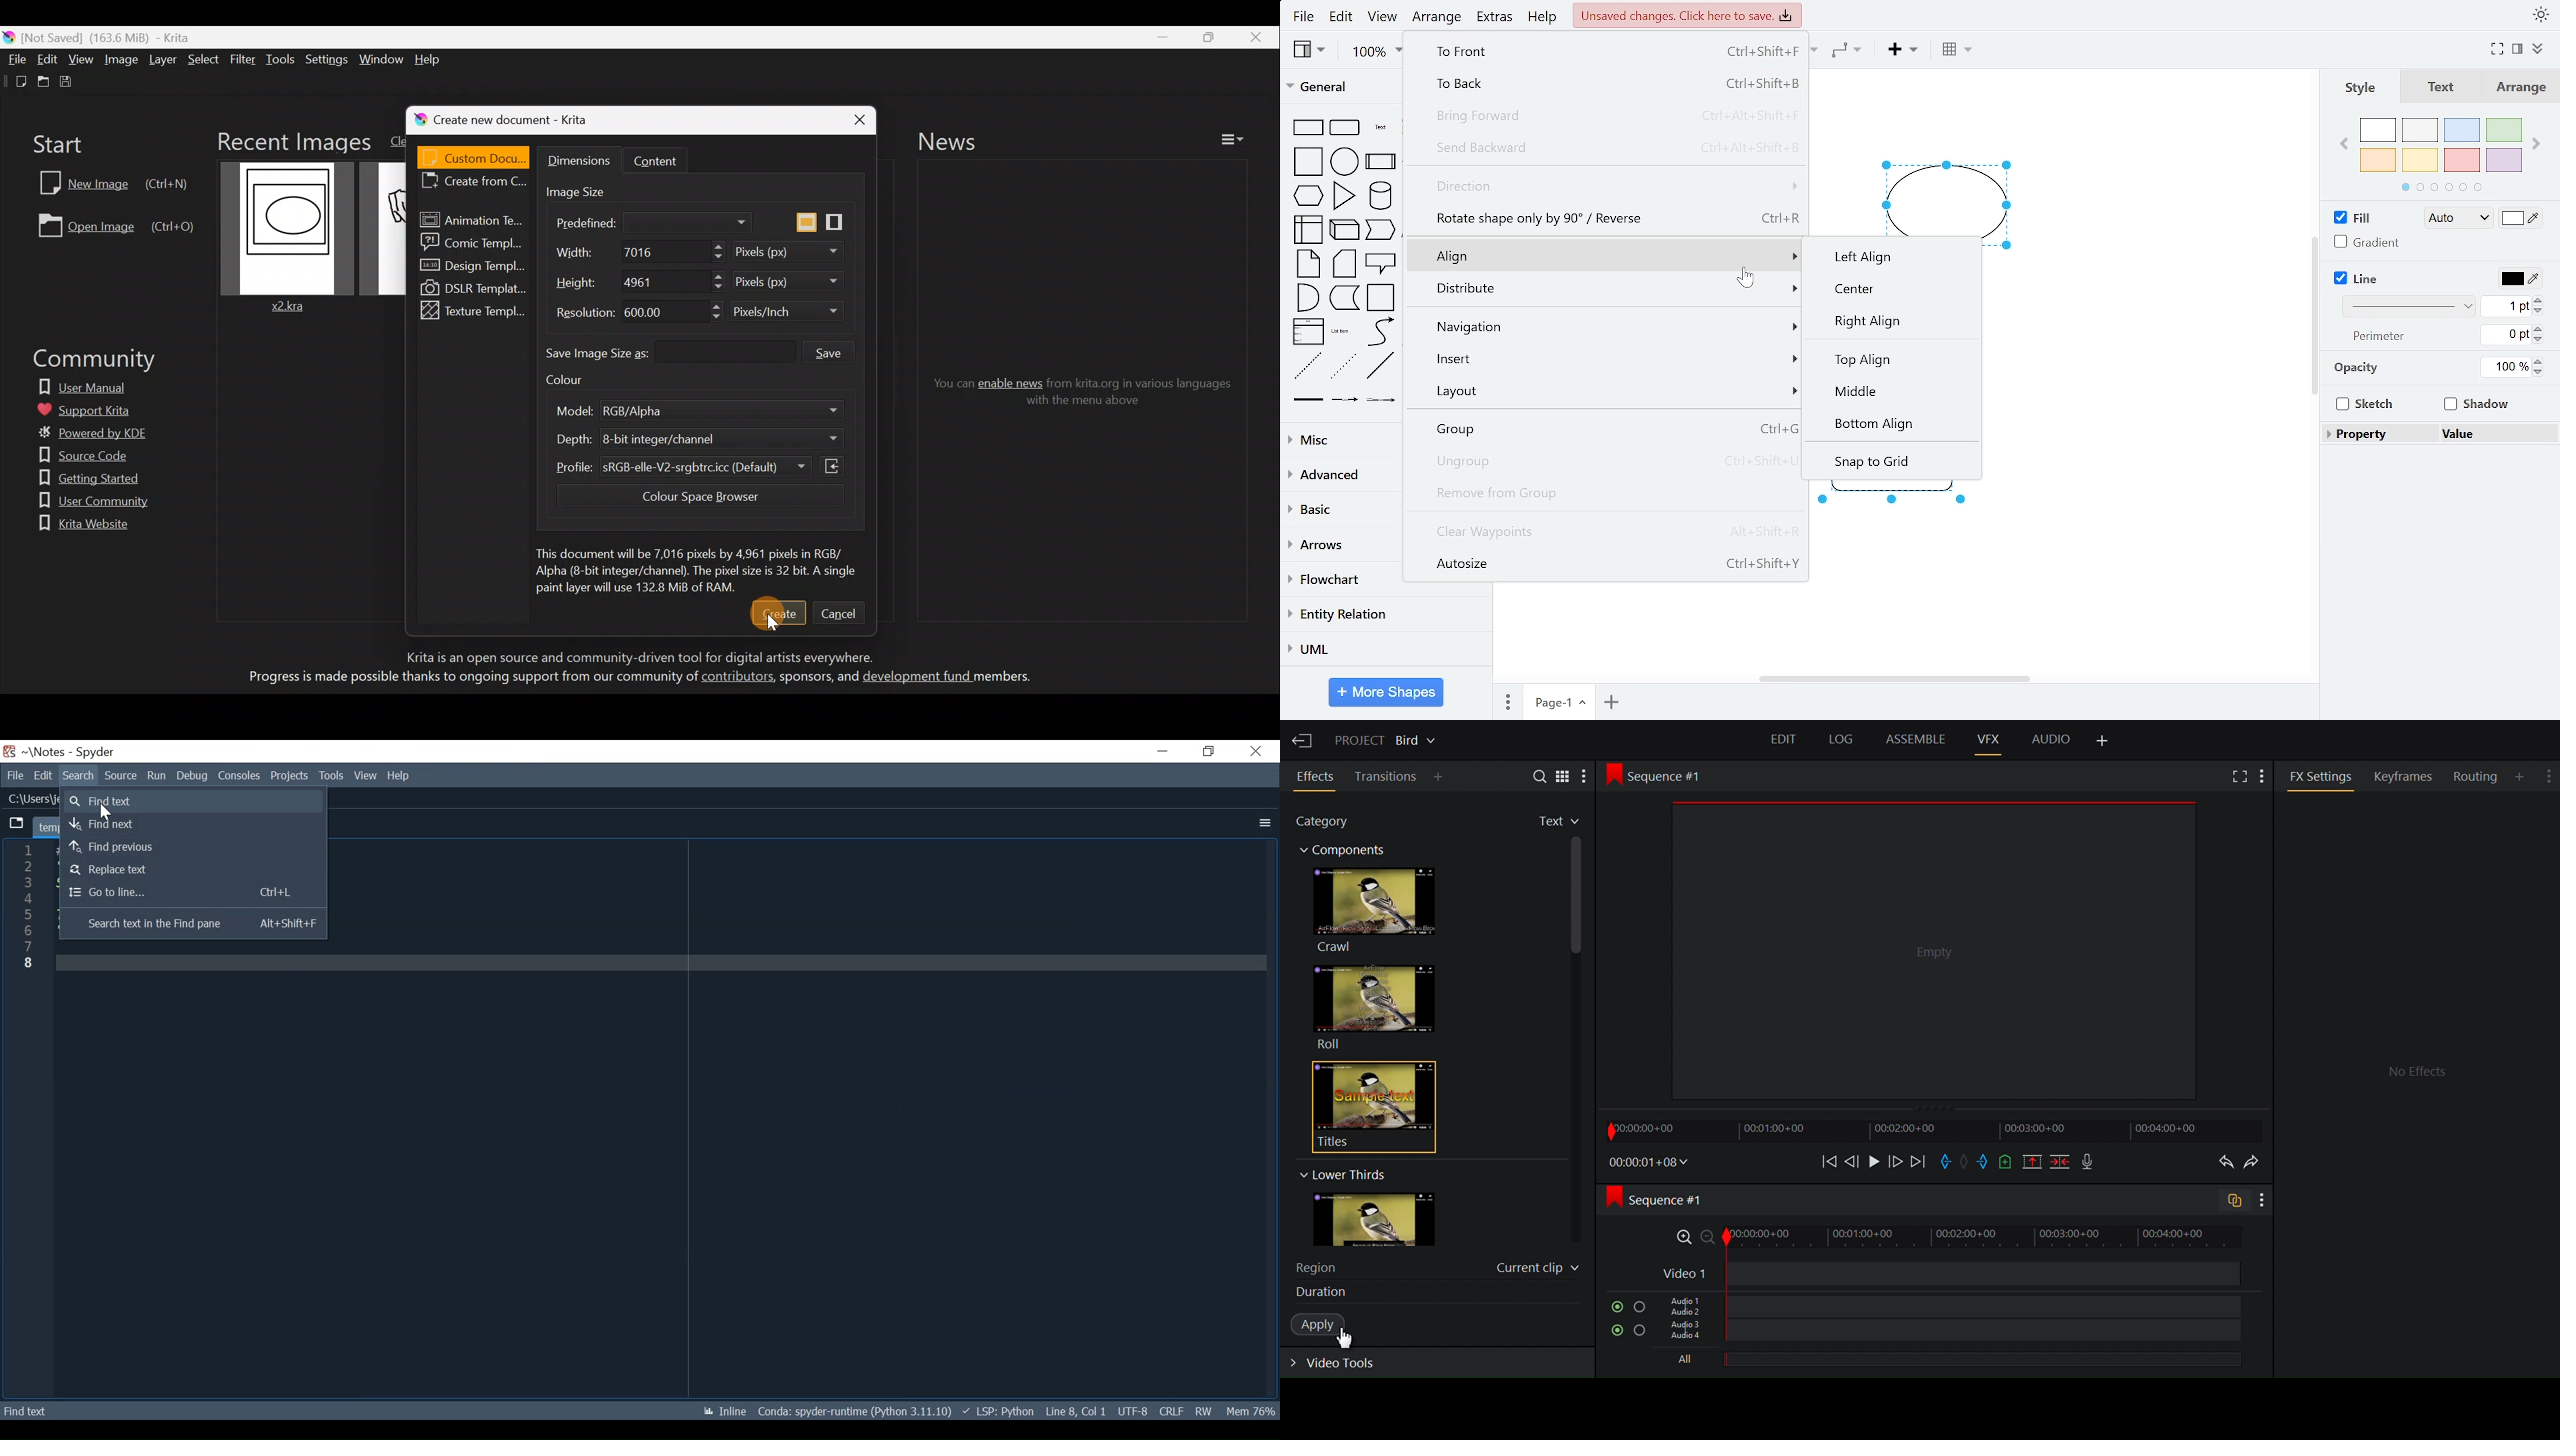 Image resolution: width=2576 pixels, height=1456 pixels. What do you see at coordinates (711, 277) in the screenshot?
I see `Increase height` at bounding box center [711, 277].